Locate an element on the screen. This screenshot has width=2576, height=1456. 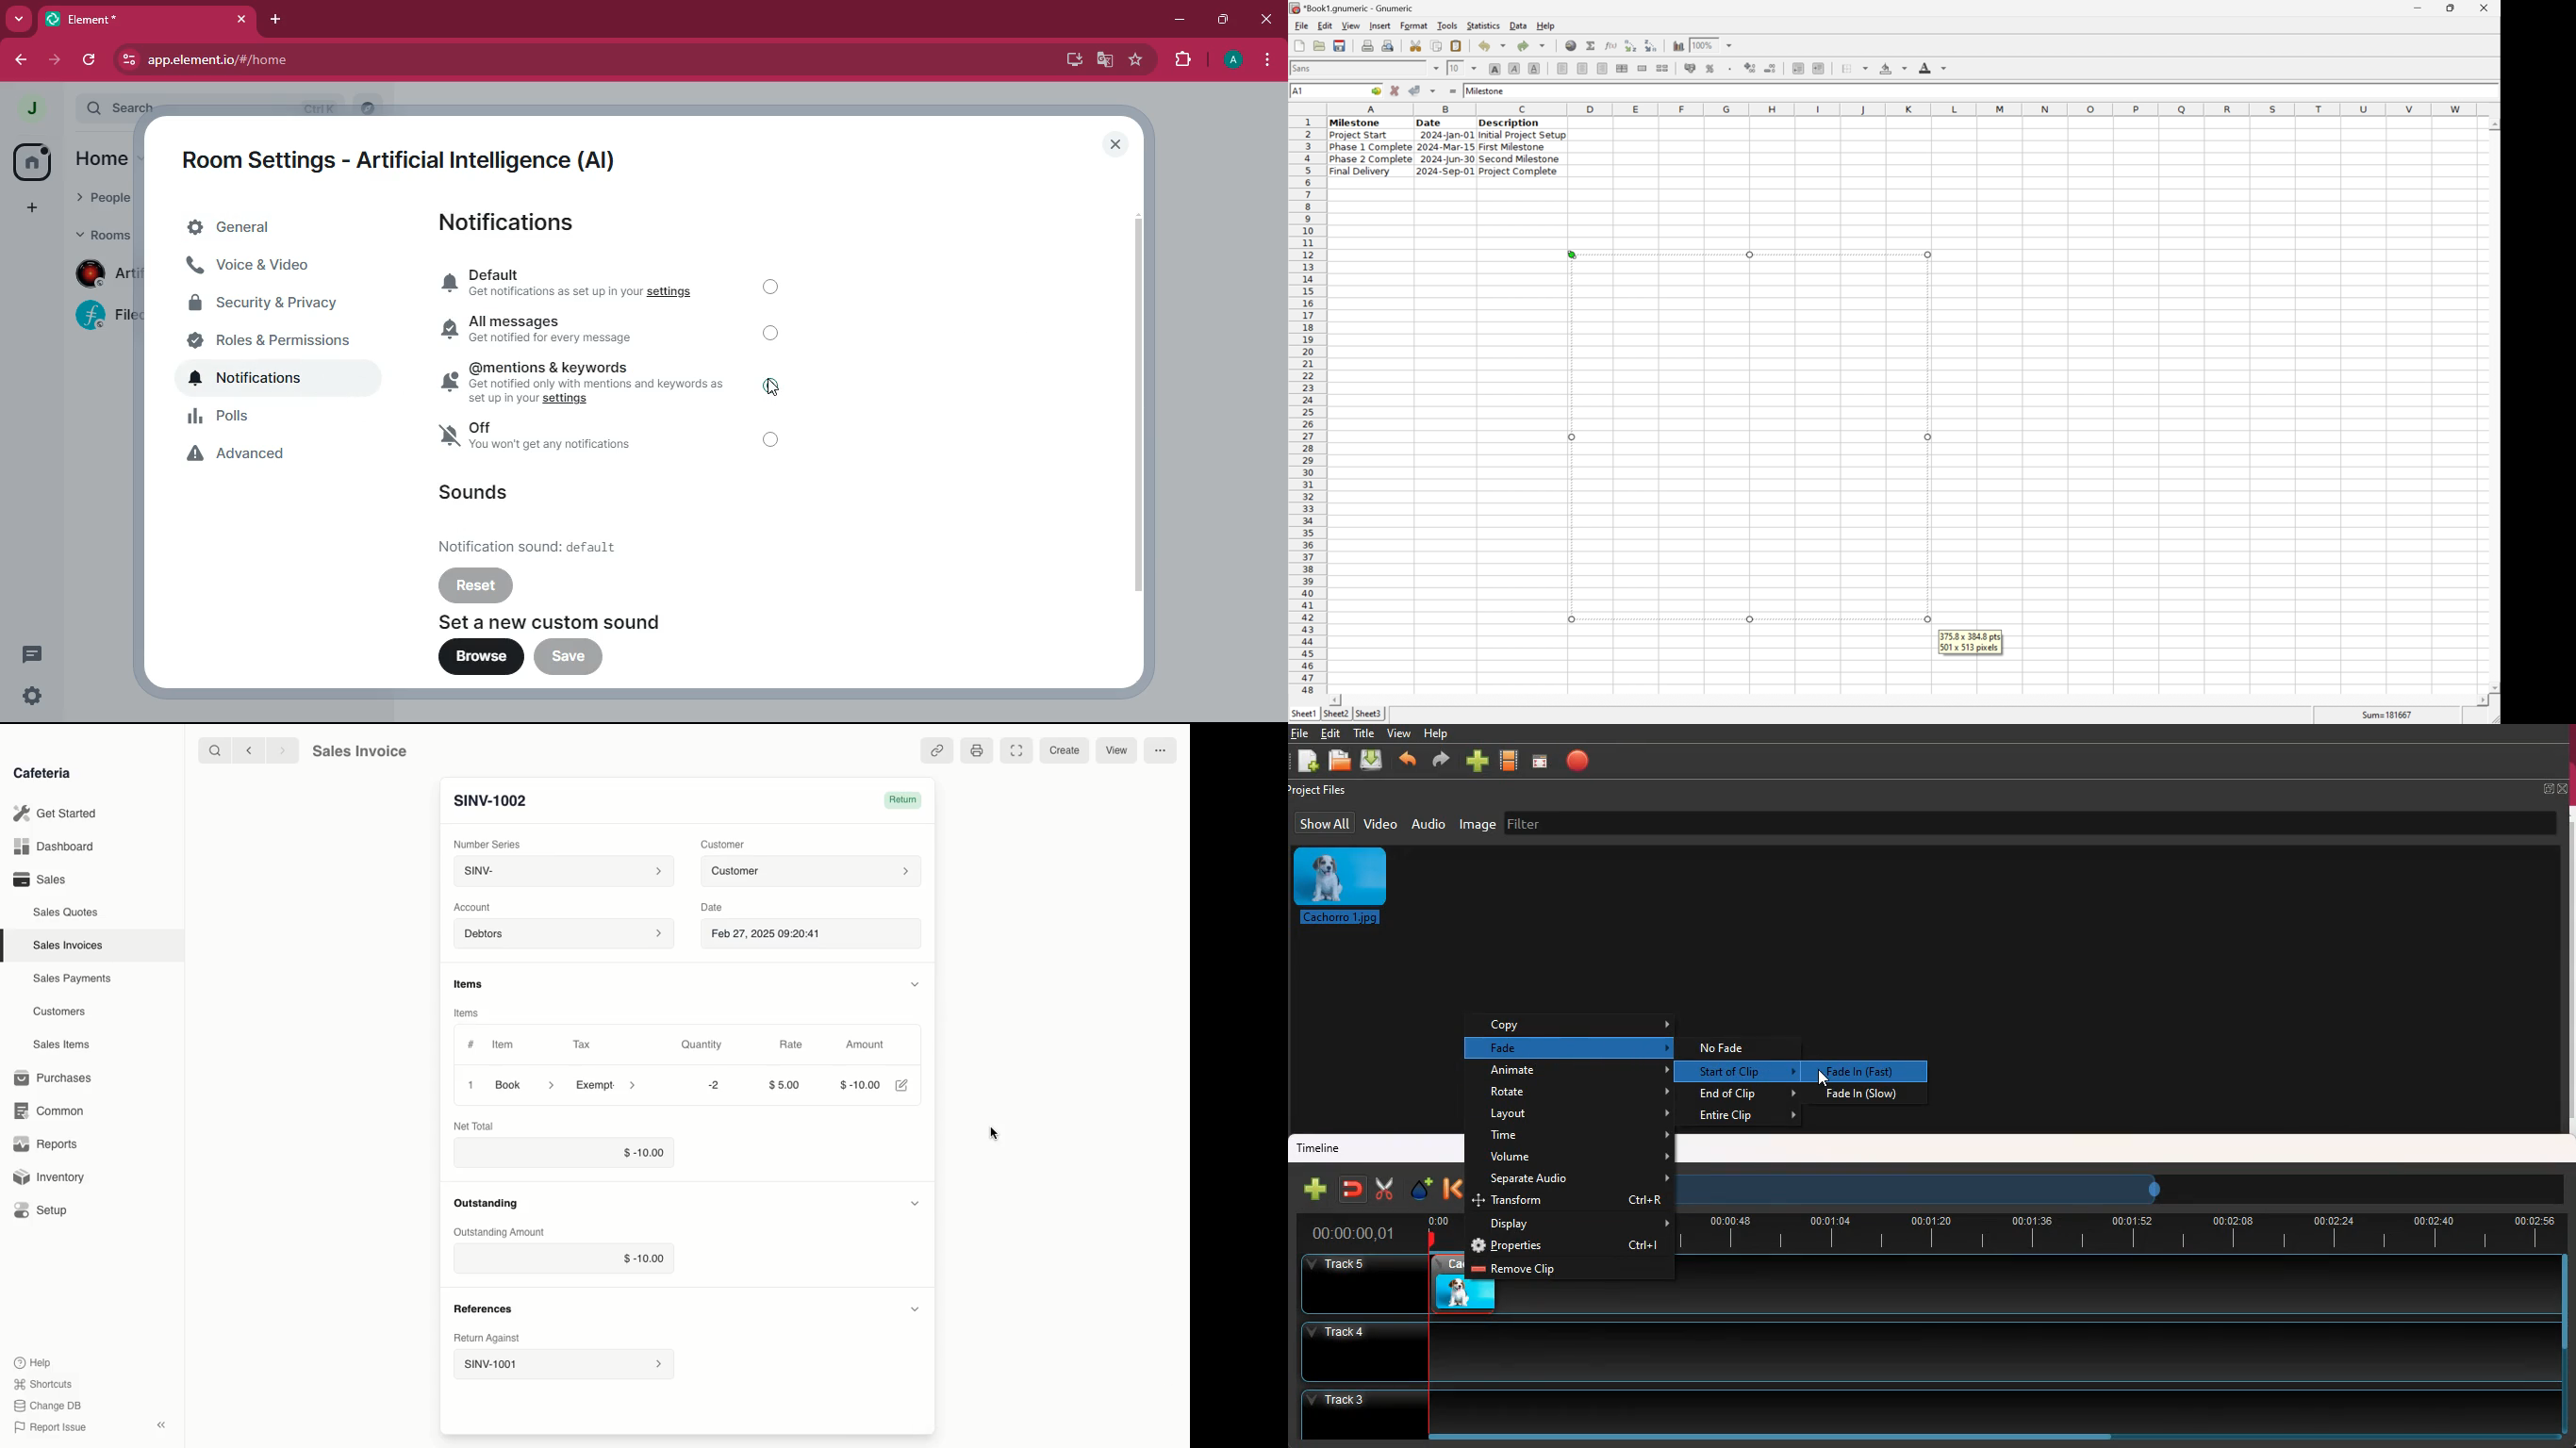
favorite is located at coordinates (1137, 62).